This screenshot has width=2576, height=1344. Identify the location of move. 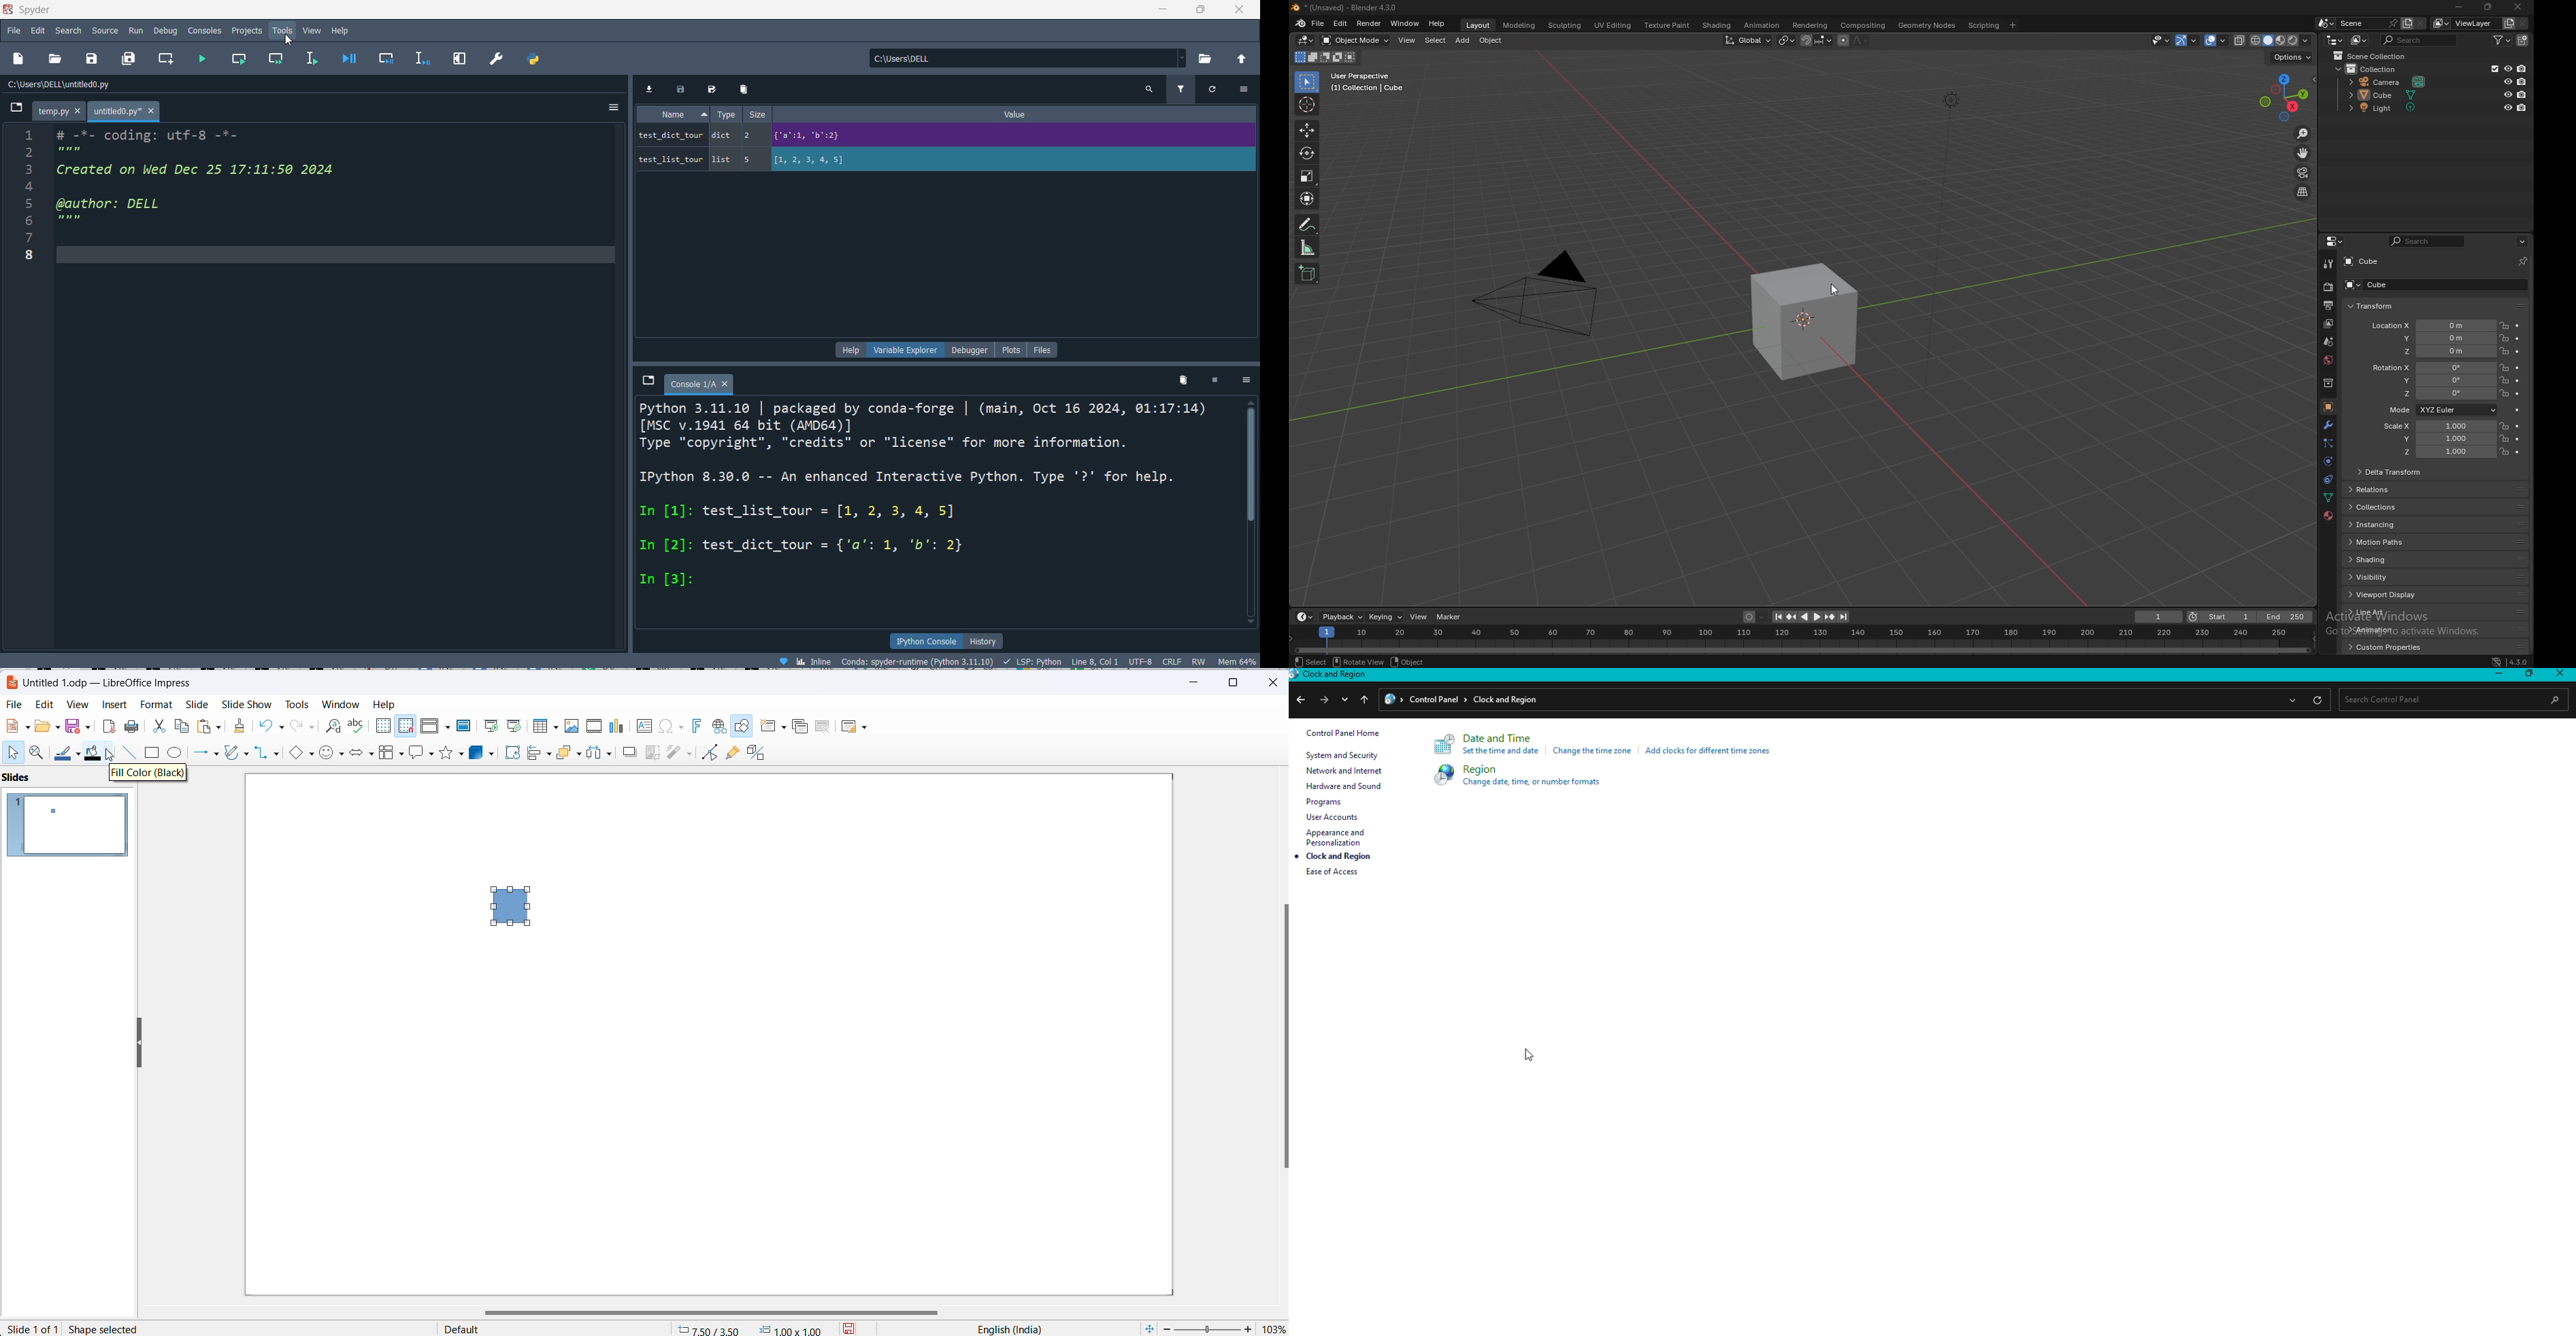
(2304, 152).